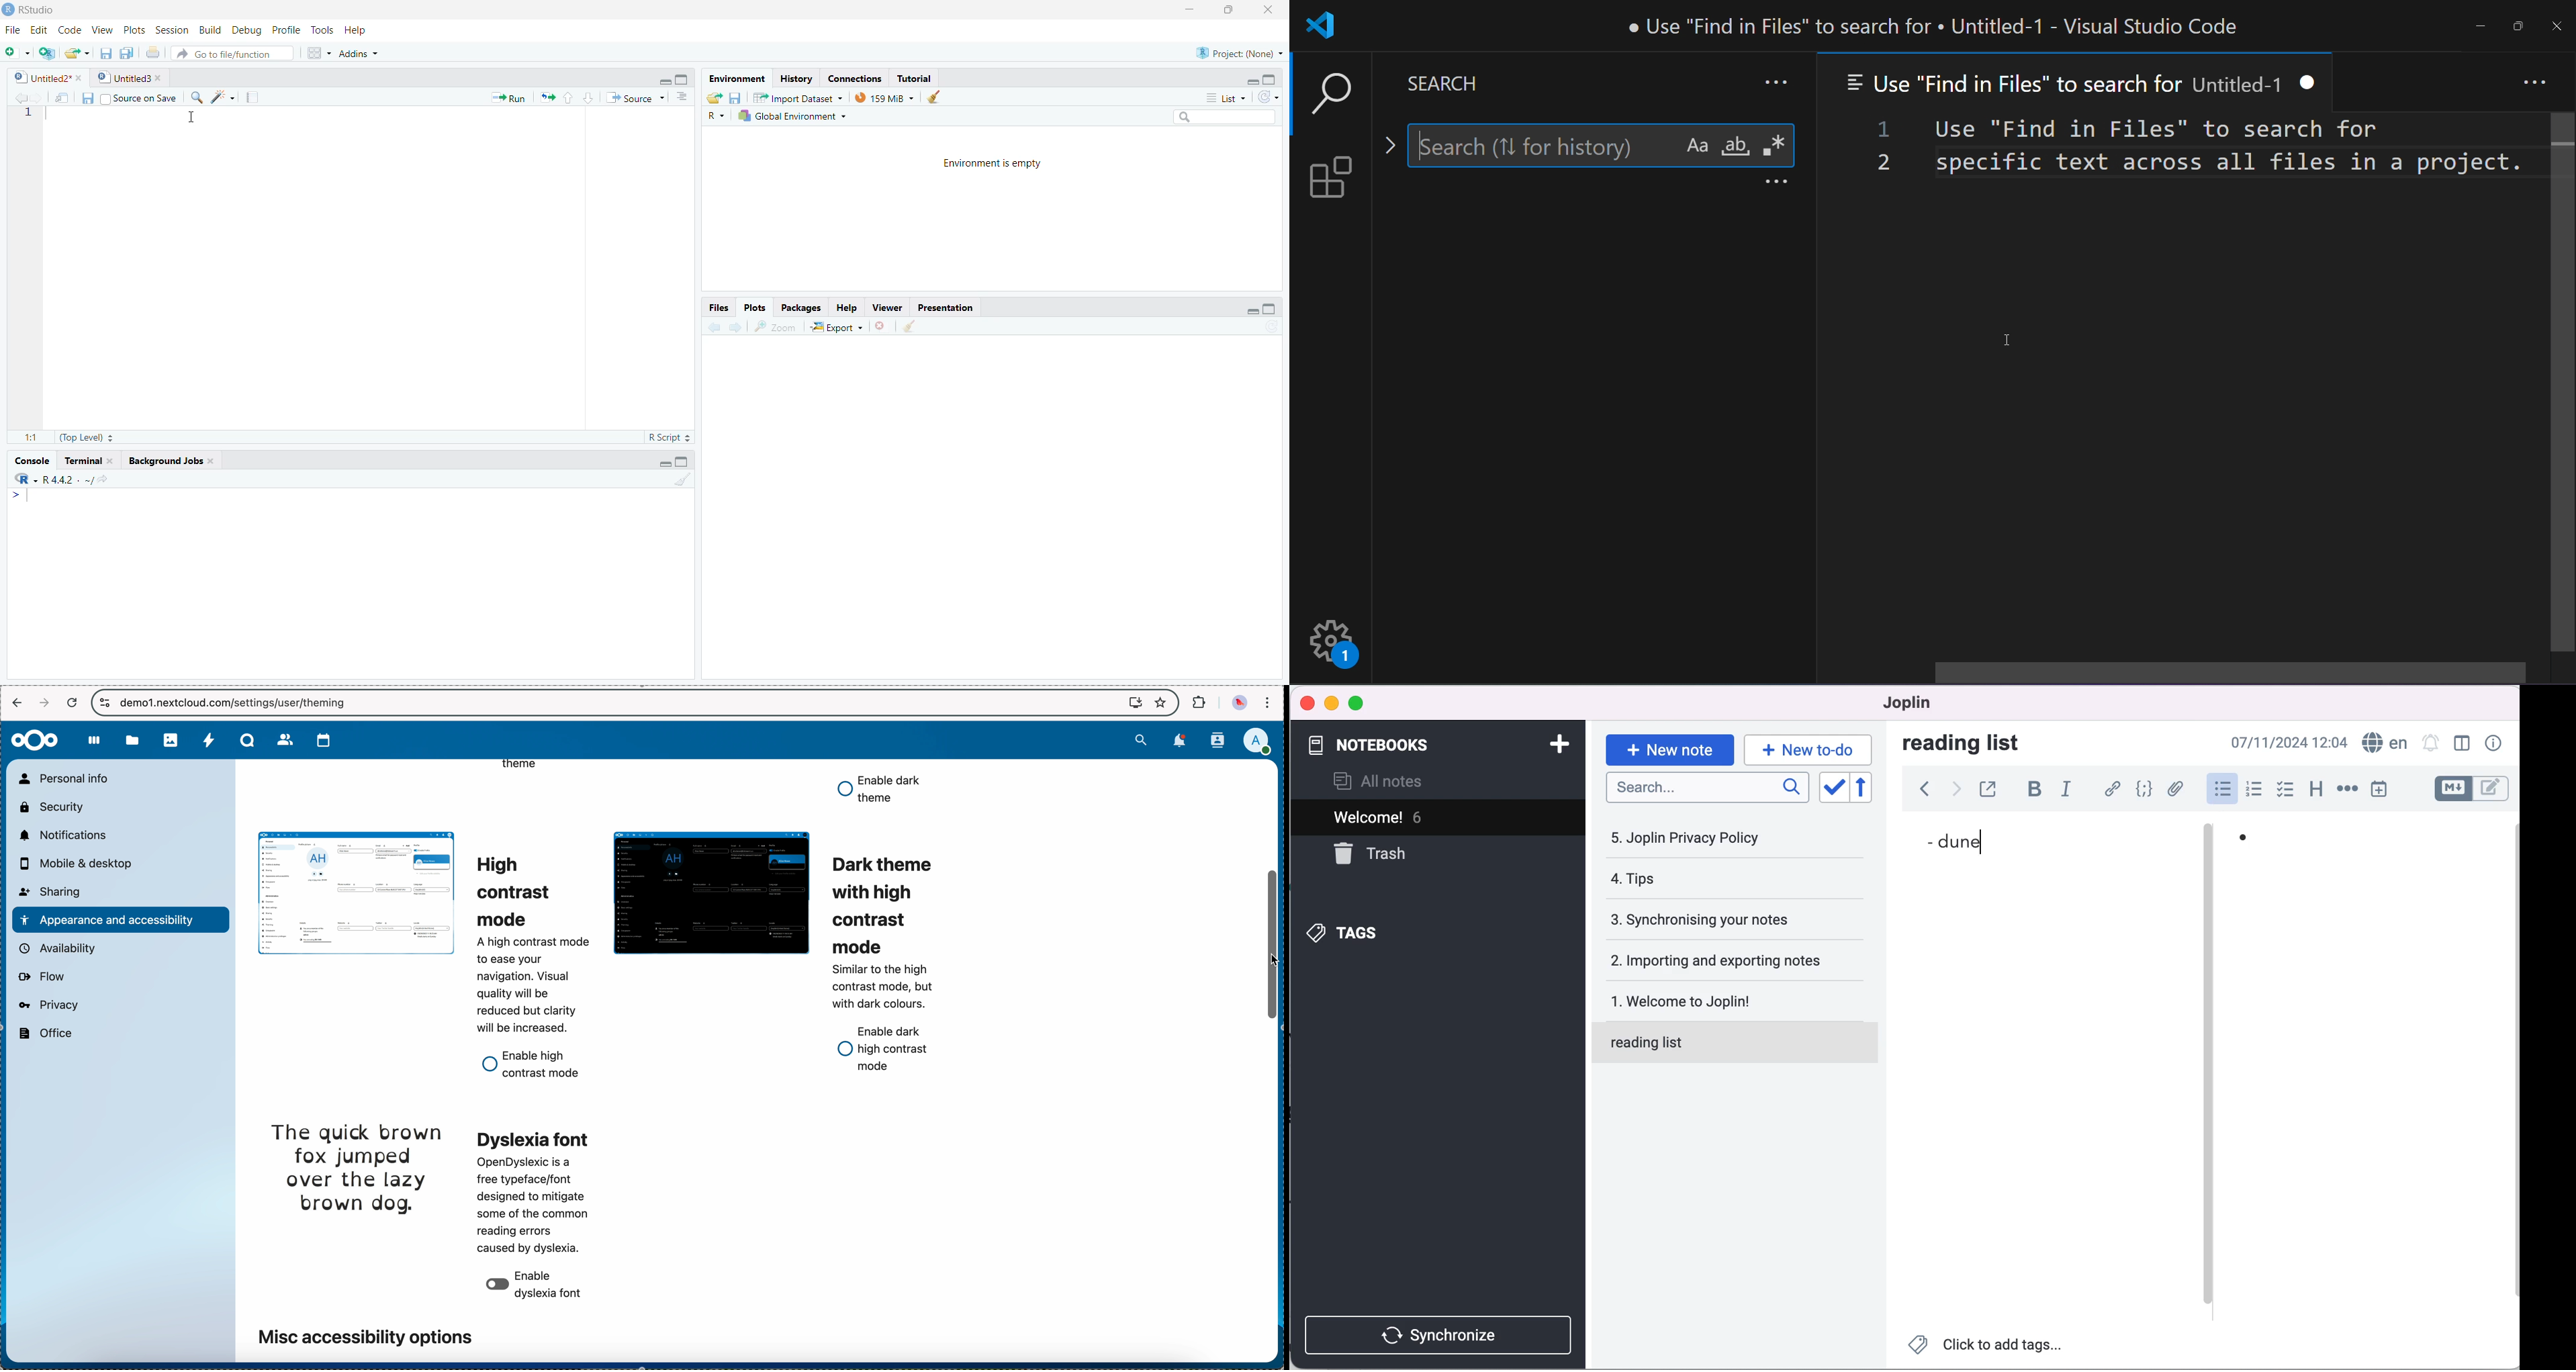 This screenshot has height=1372, width=2576. Describe the element at coordinates (1238, 52) in the screenshot. I see `Project (none)` at that location.